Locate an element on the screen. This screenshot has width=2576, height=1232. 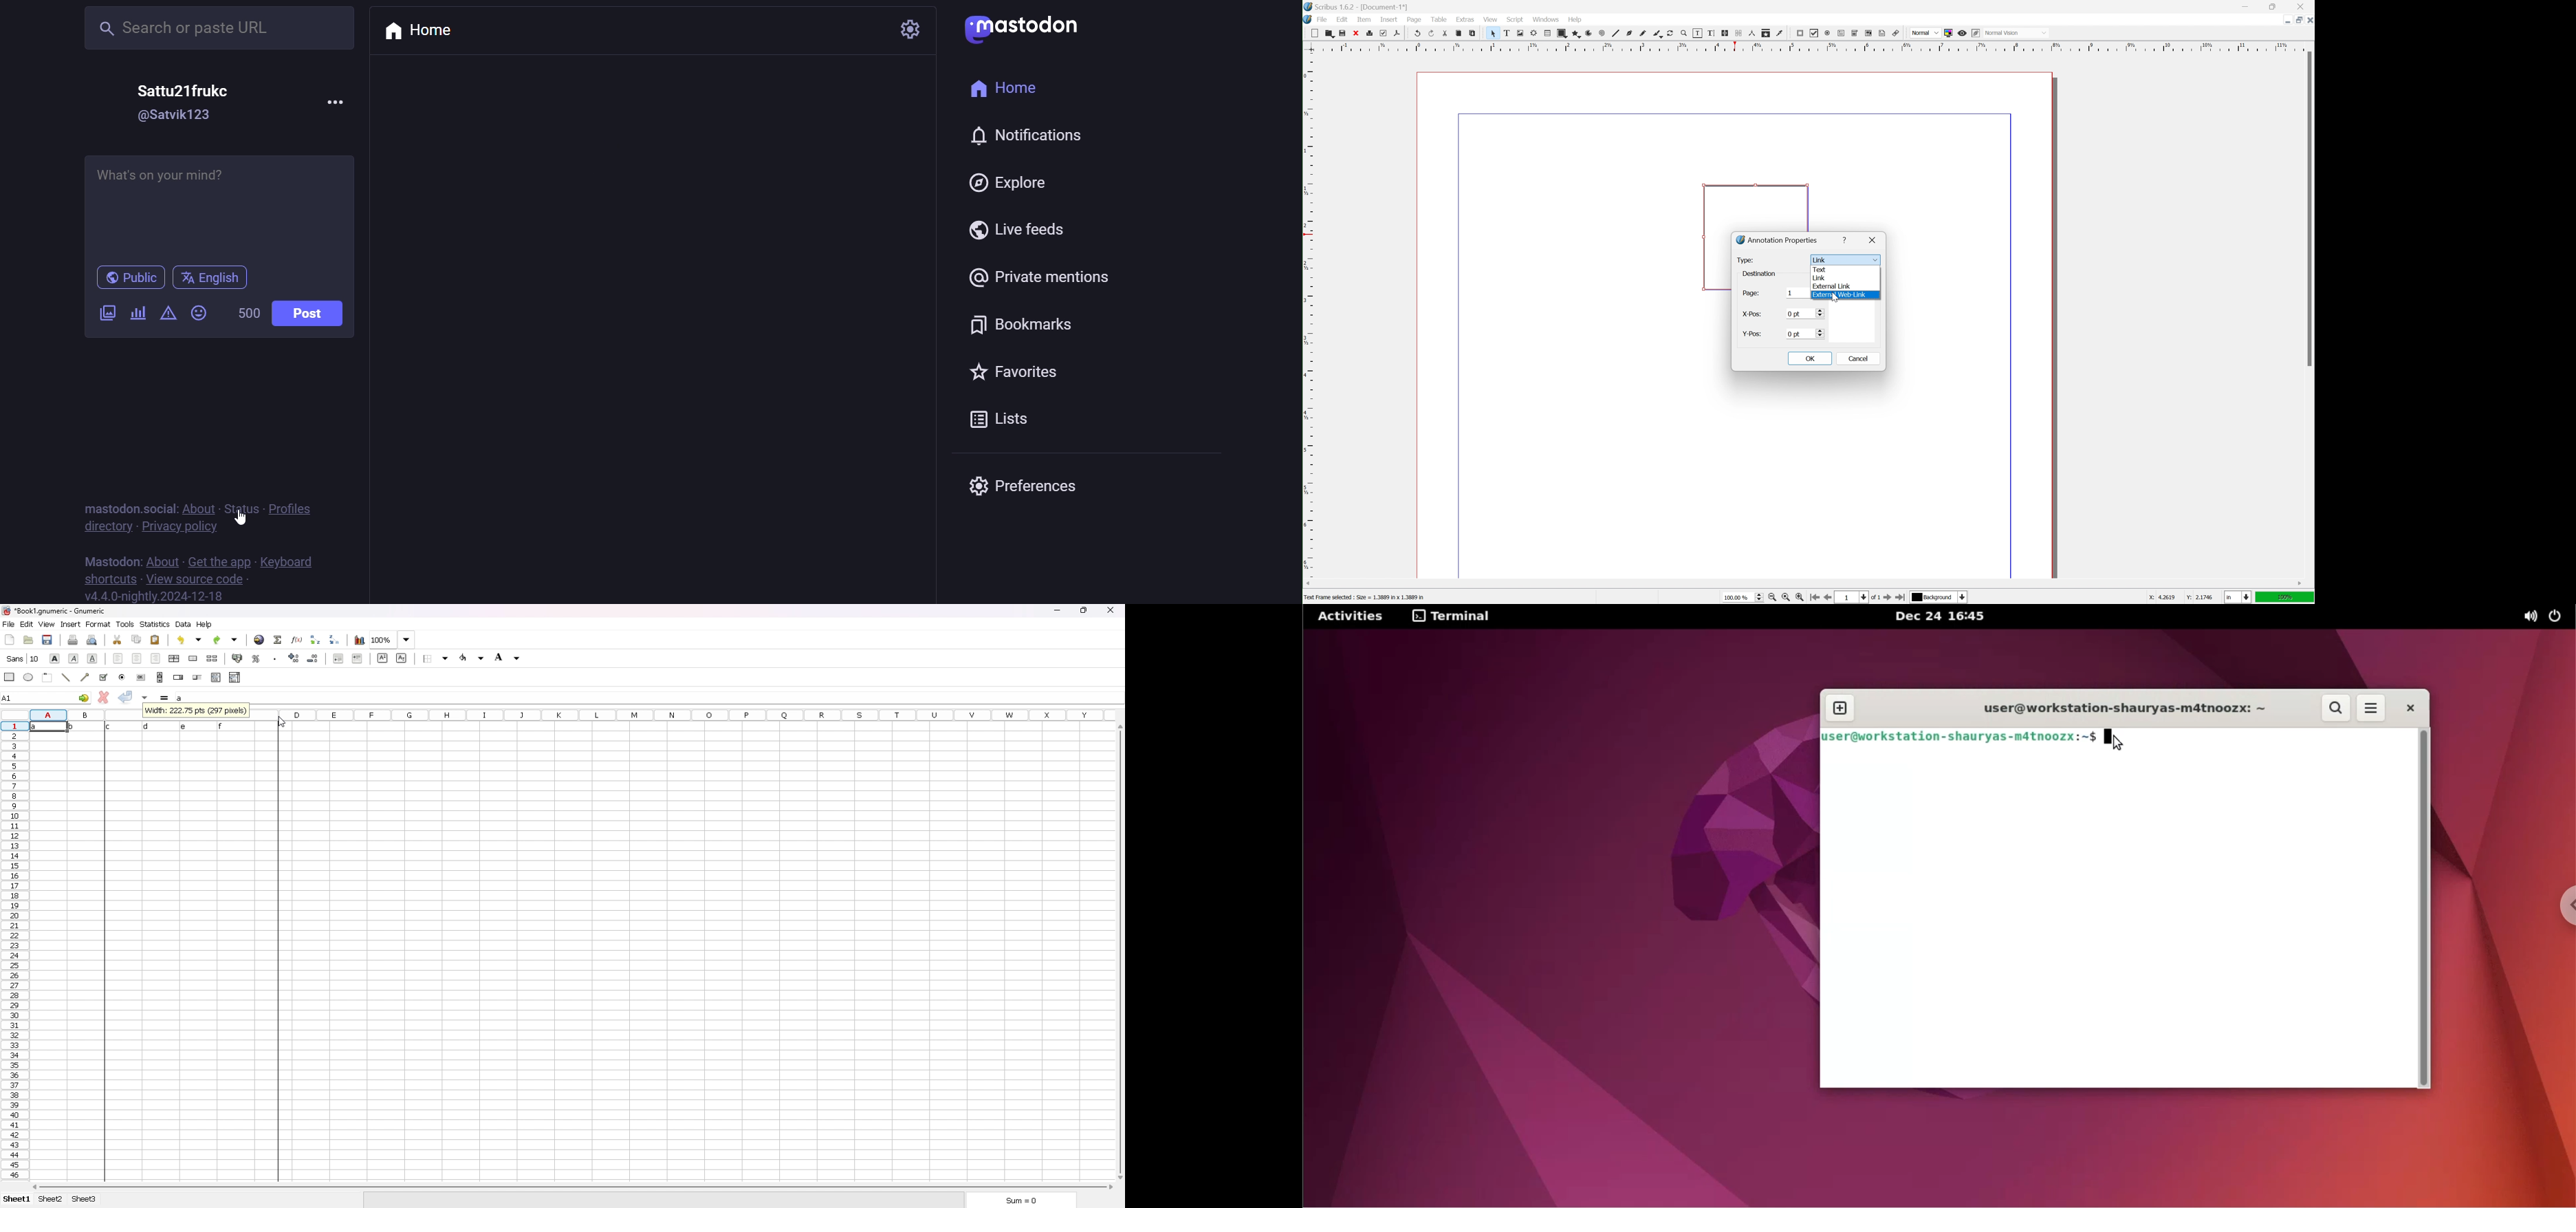
scroll bar is located at coordinates (1805, 584).